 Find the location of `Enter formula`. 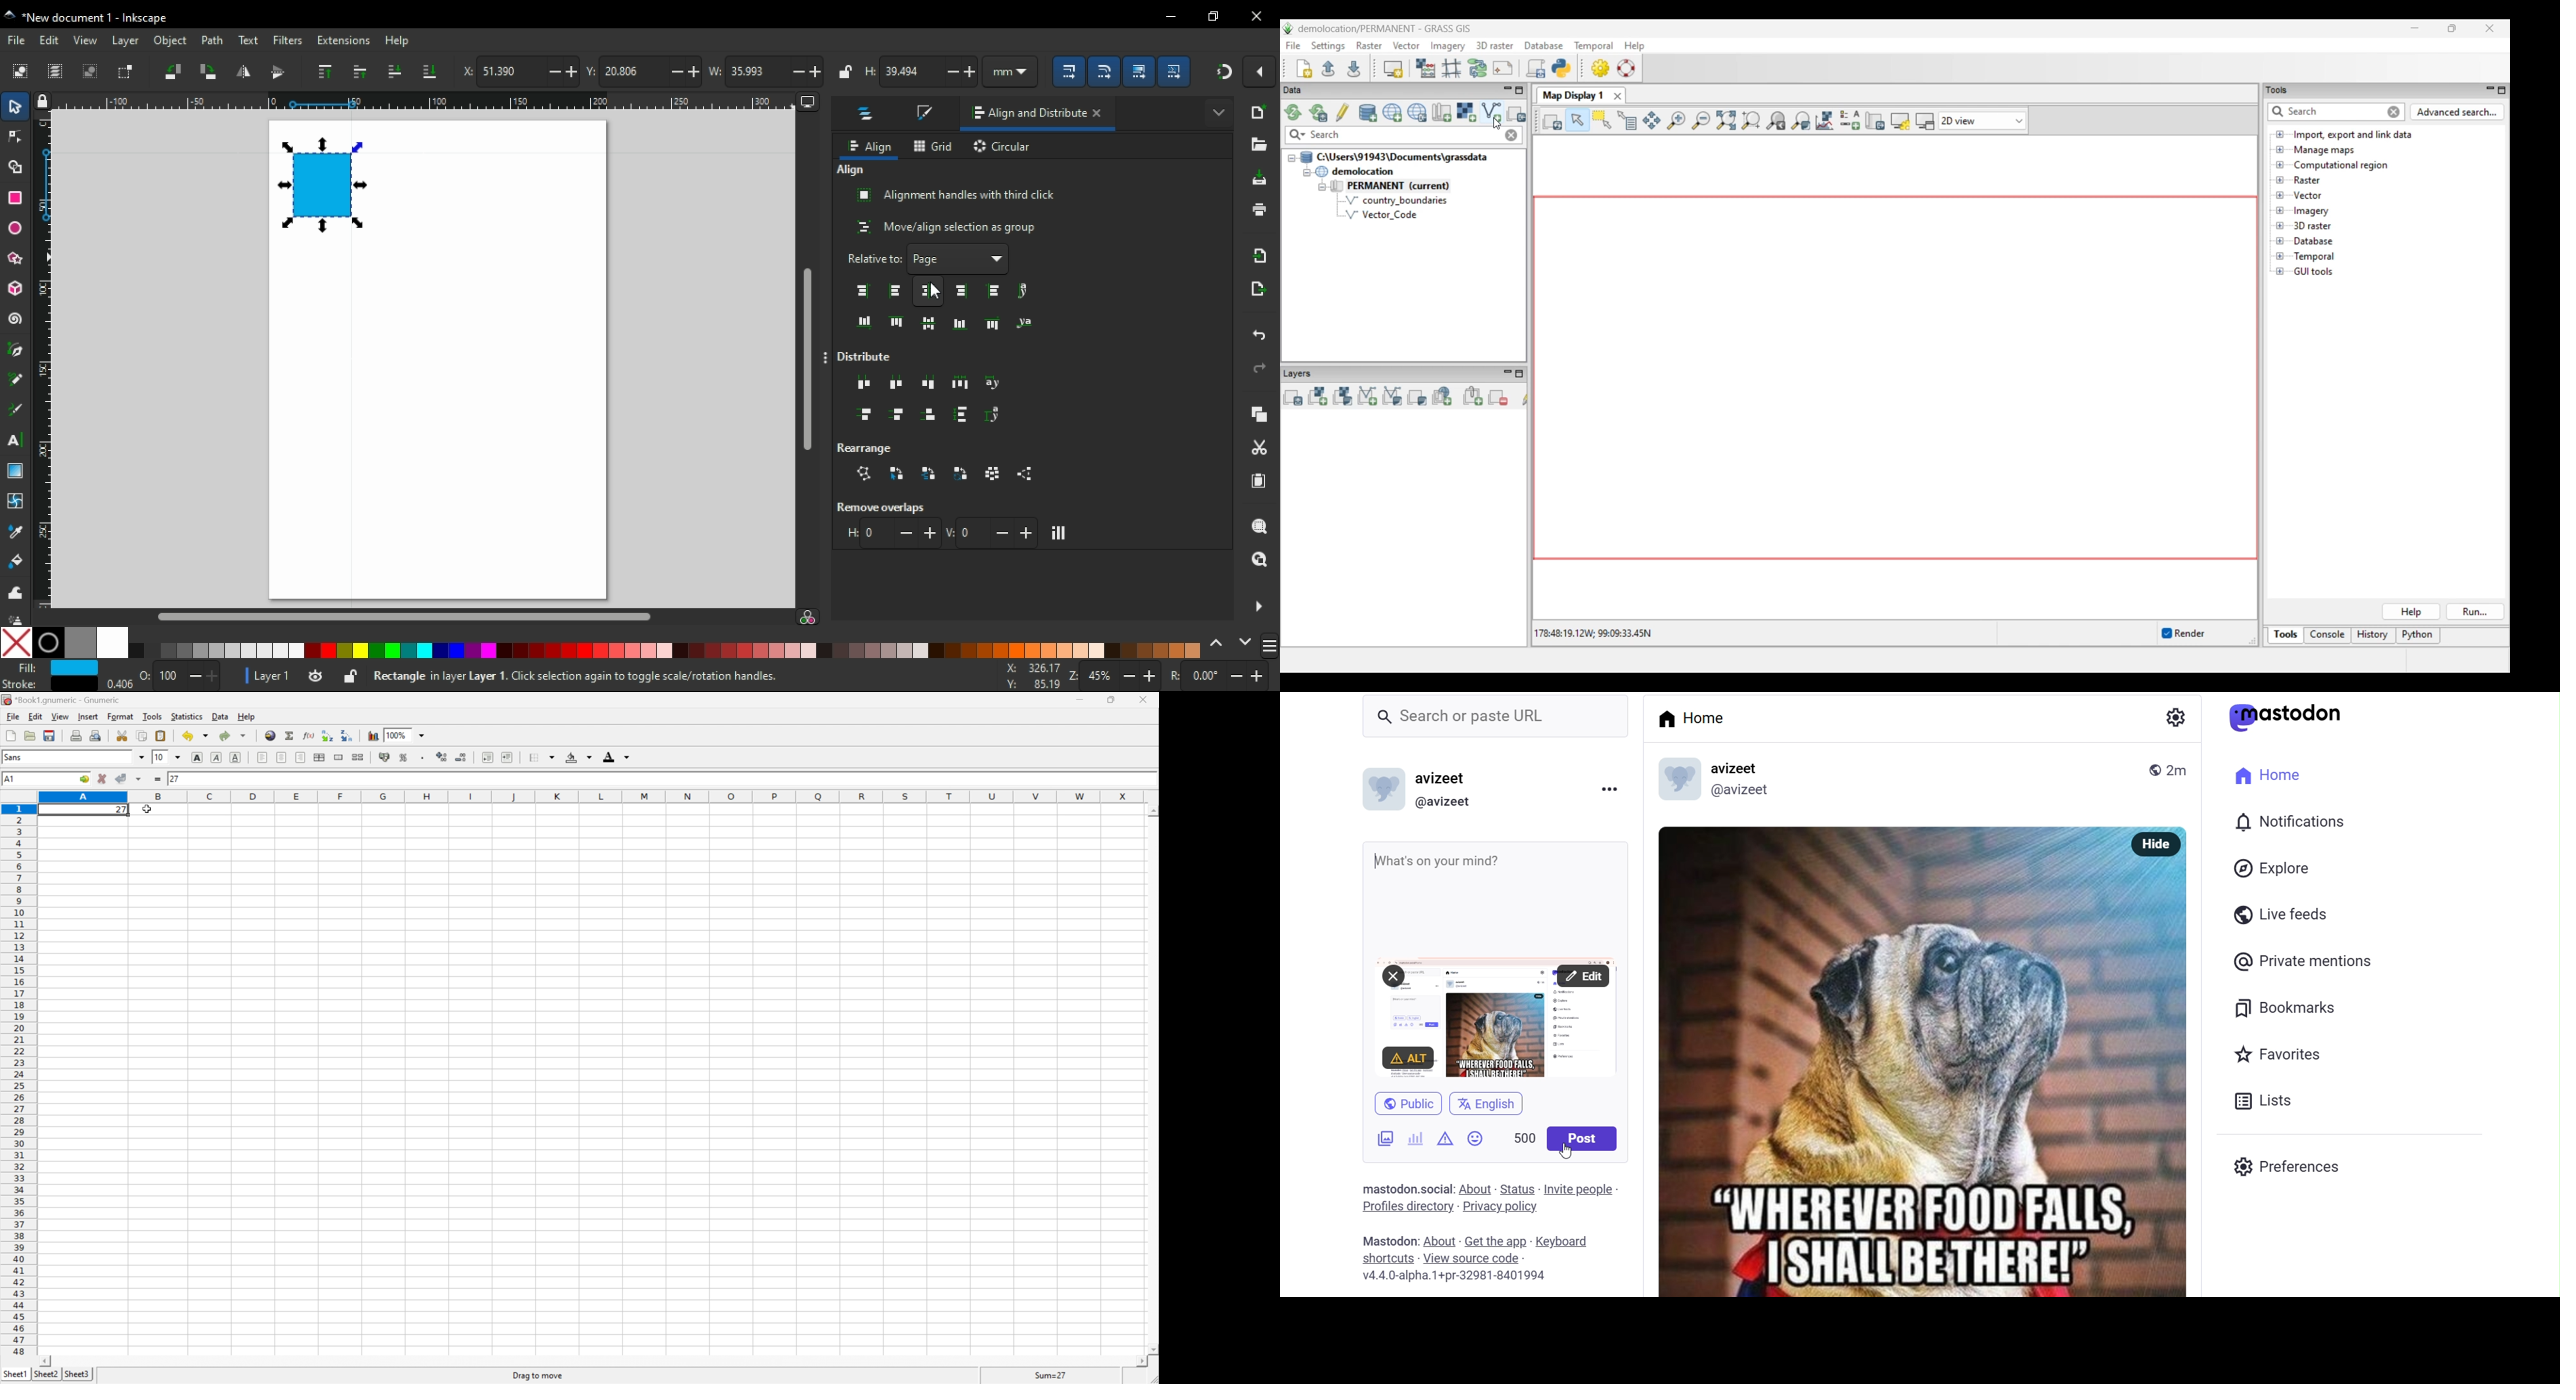

Enter formula is located at coordinates (159, 780).